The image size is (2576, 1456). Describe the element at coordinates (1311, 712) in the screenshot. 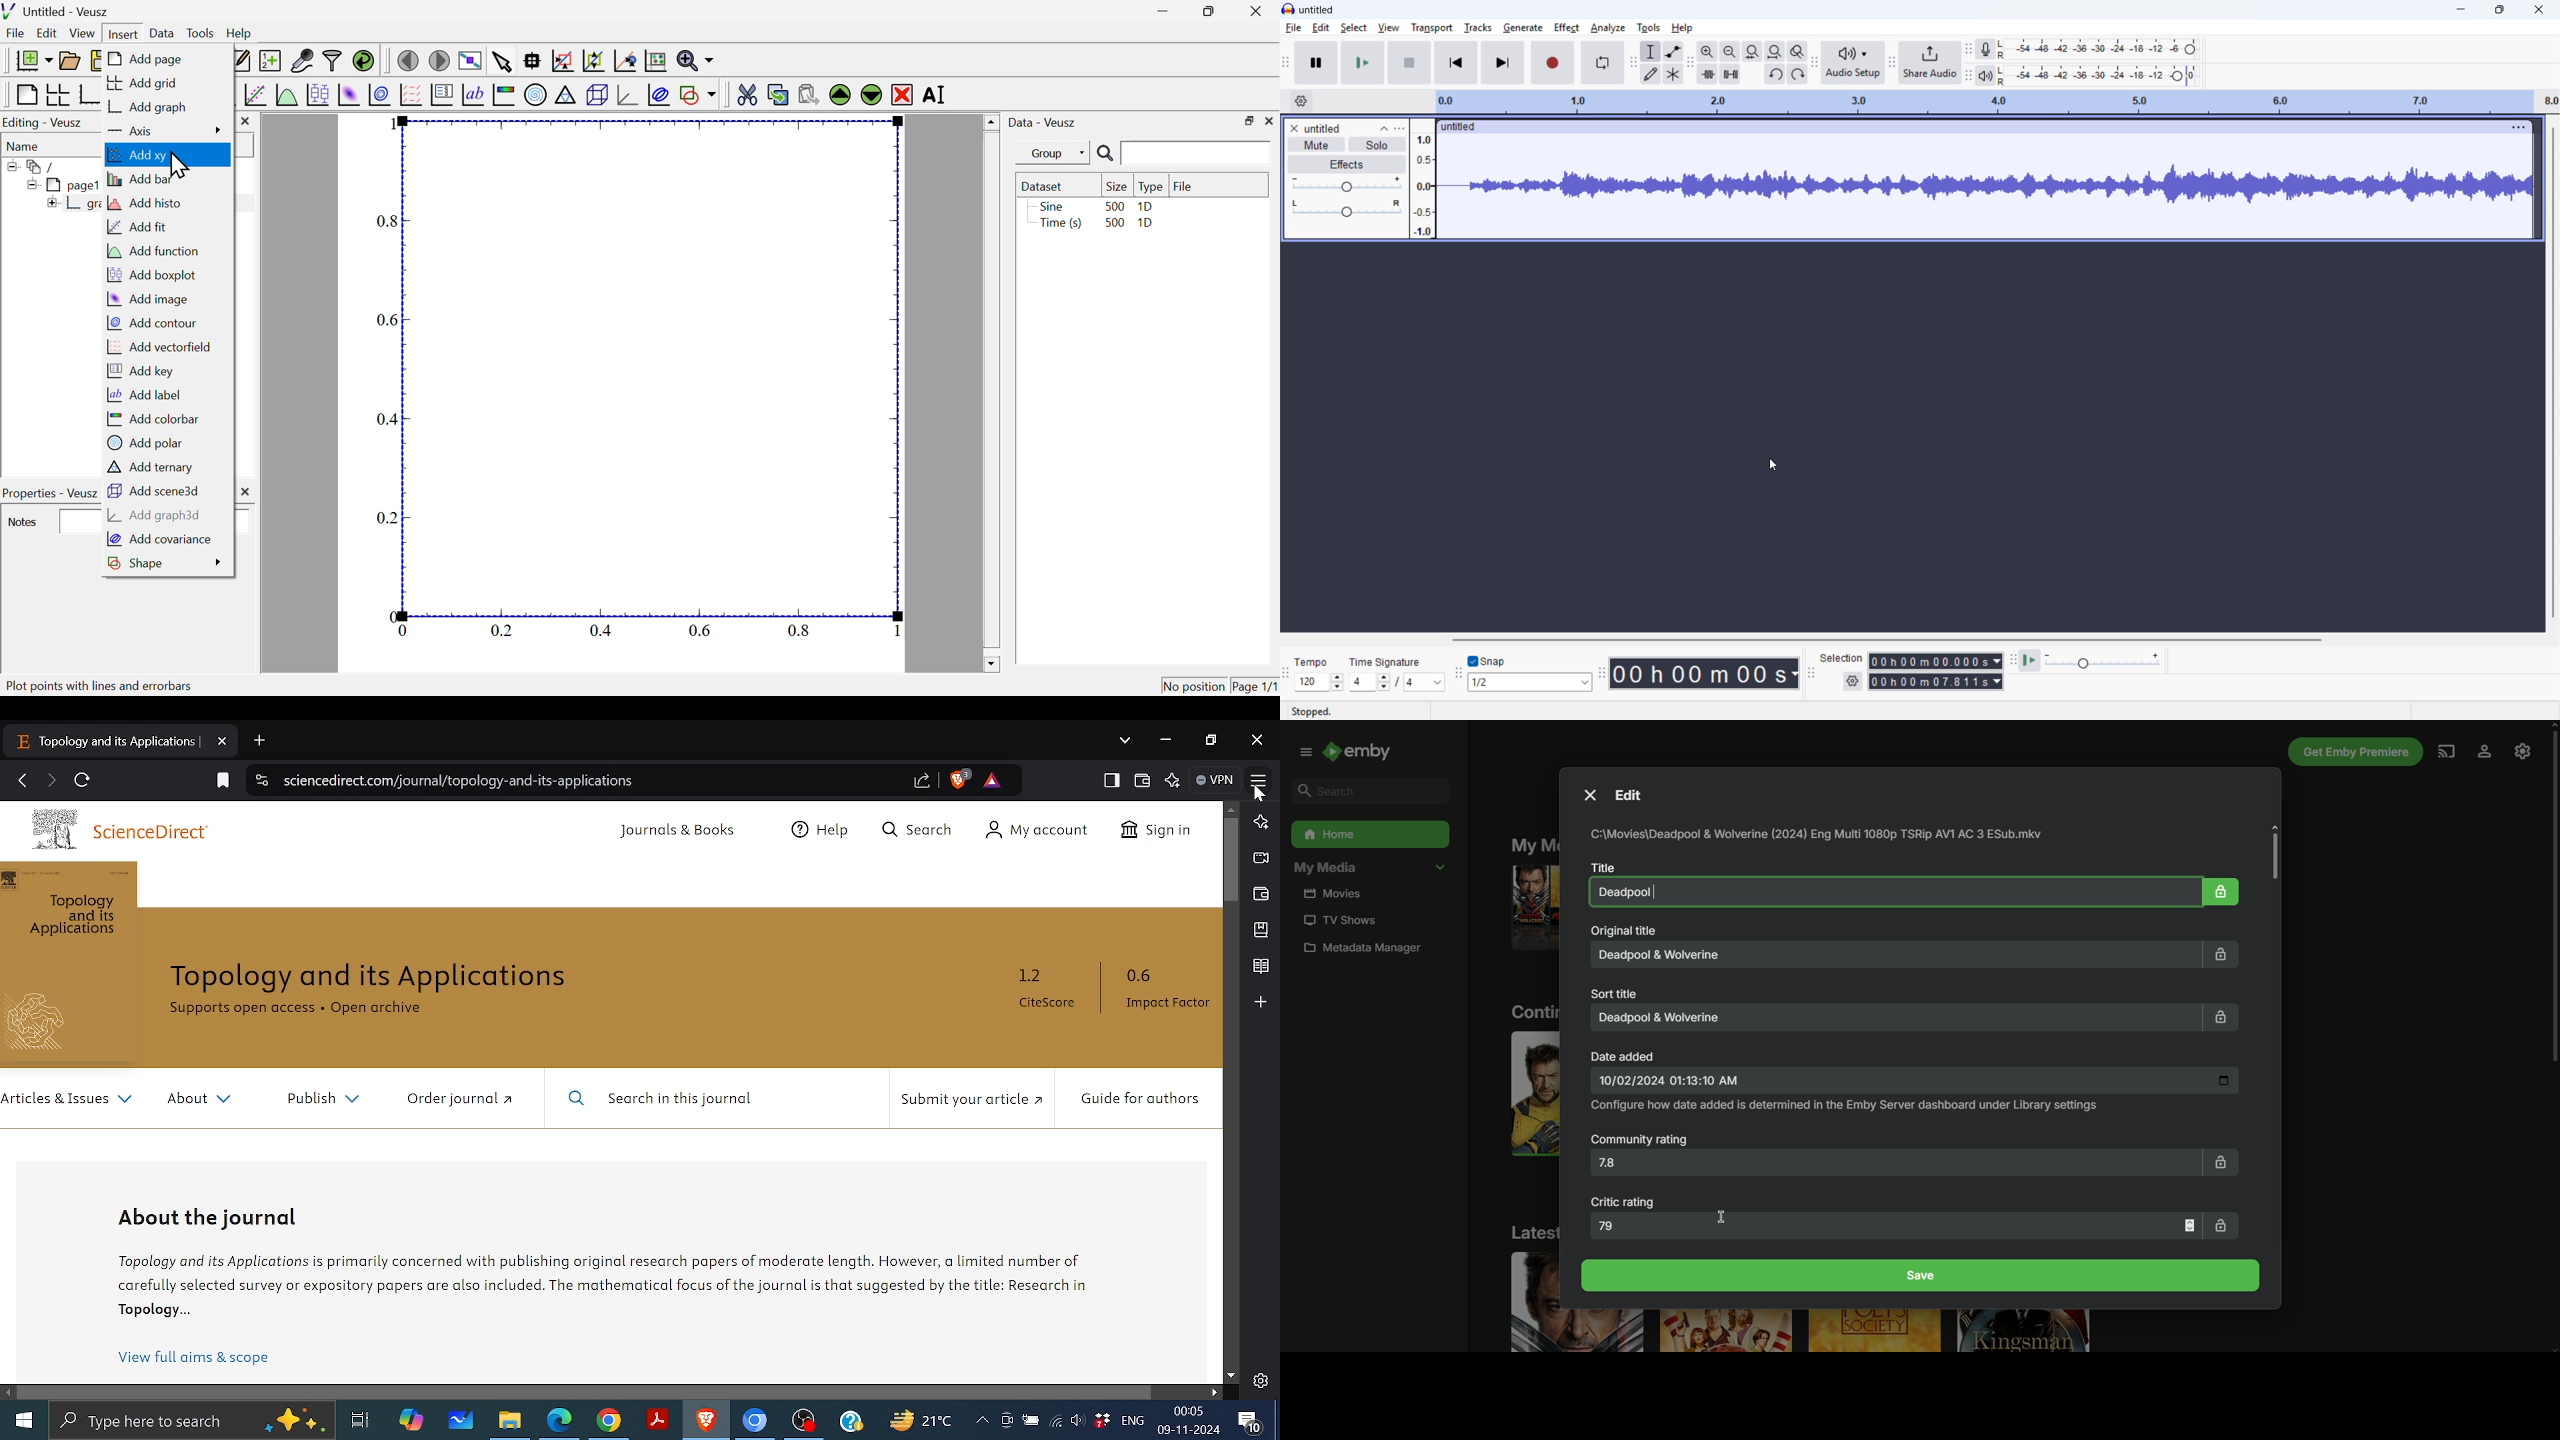

I see `stopped.` at that location.